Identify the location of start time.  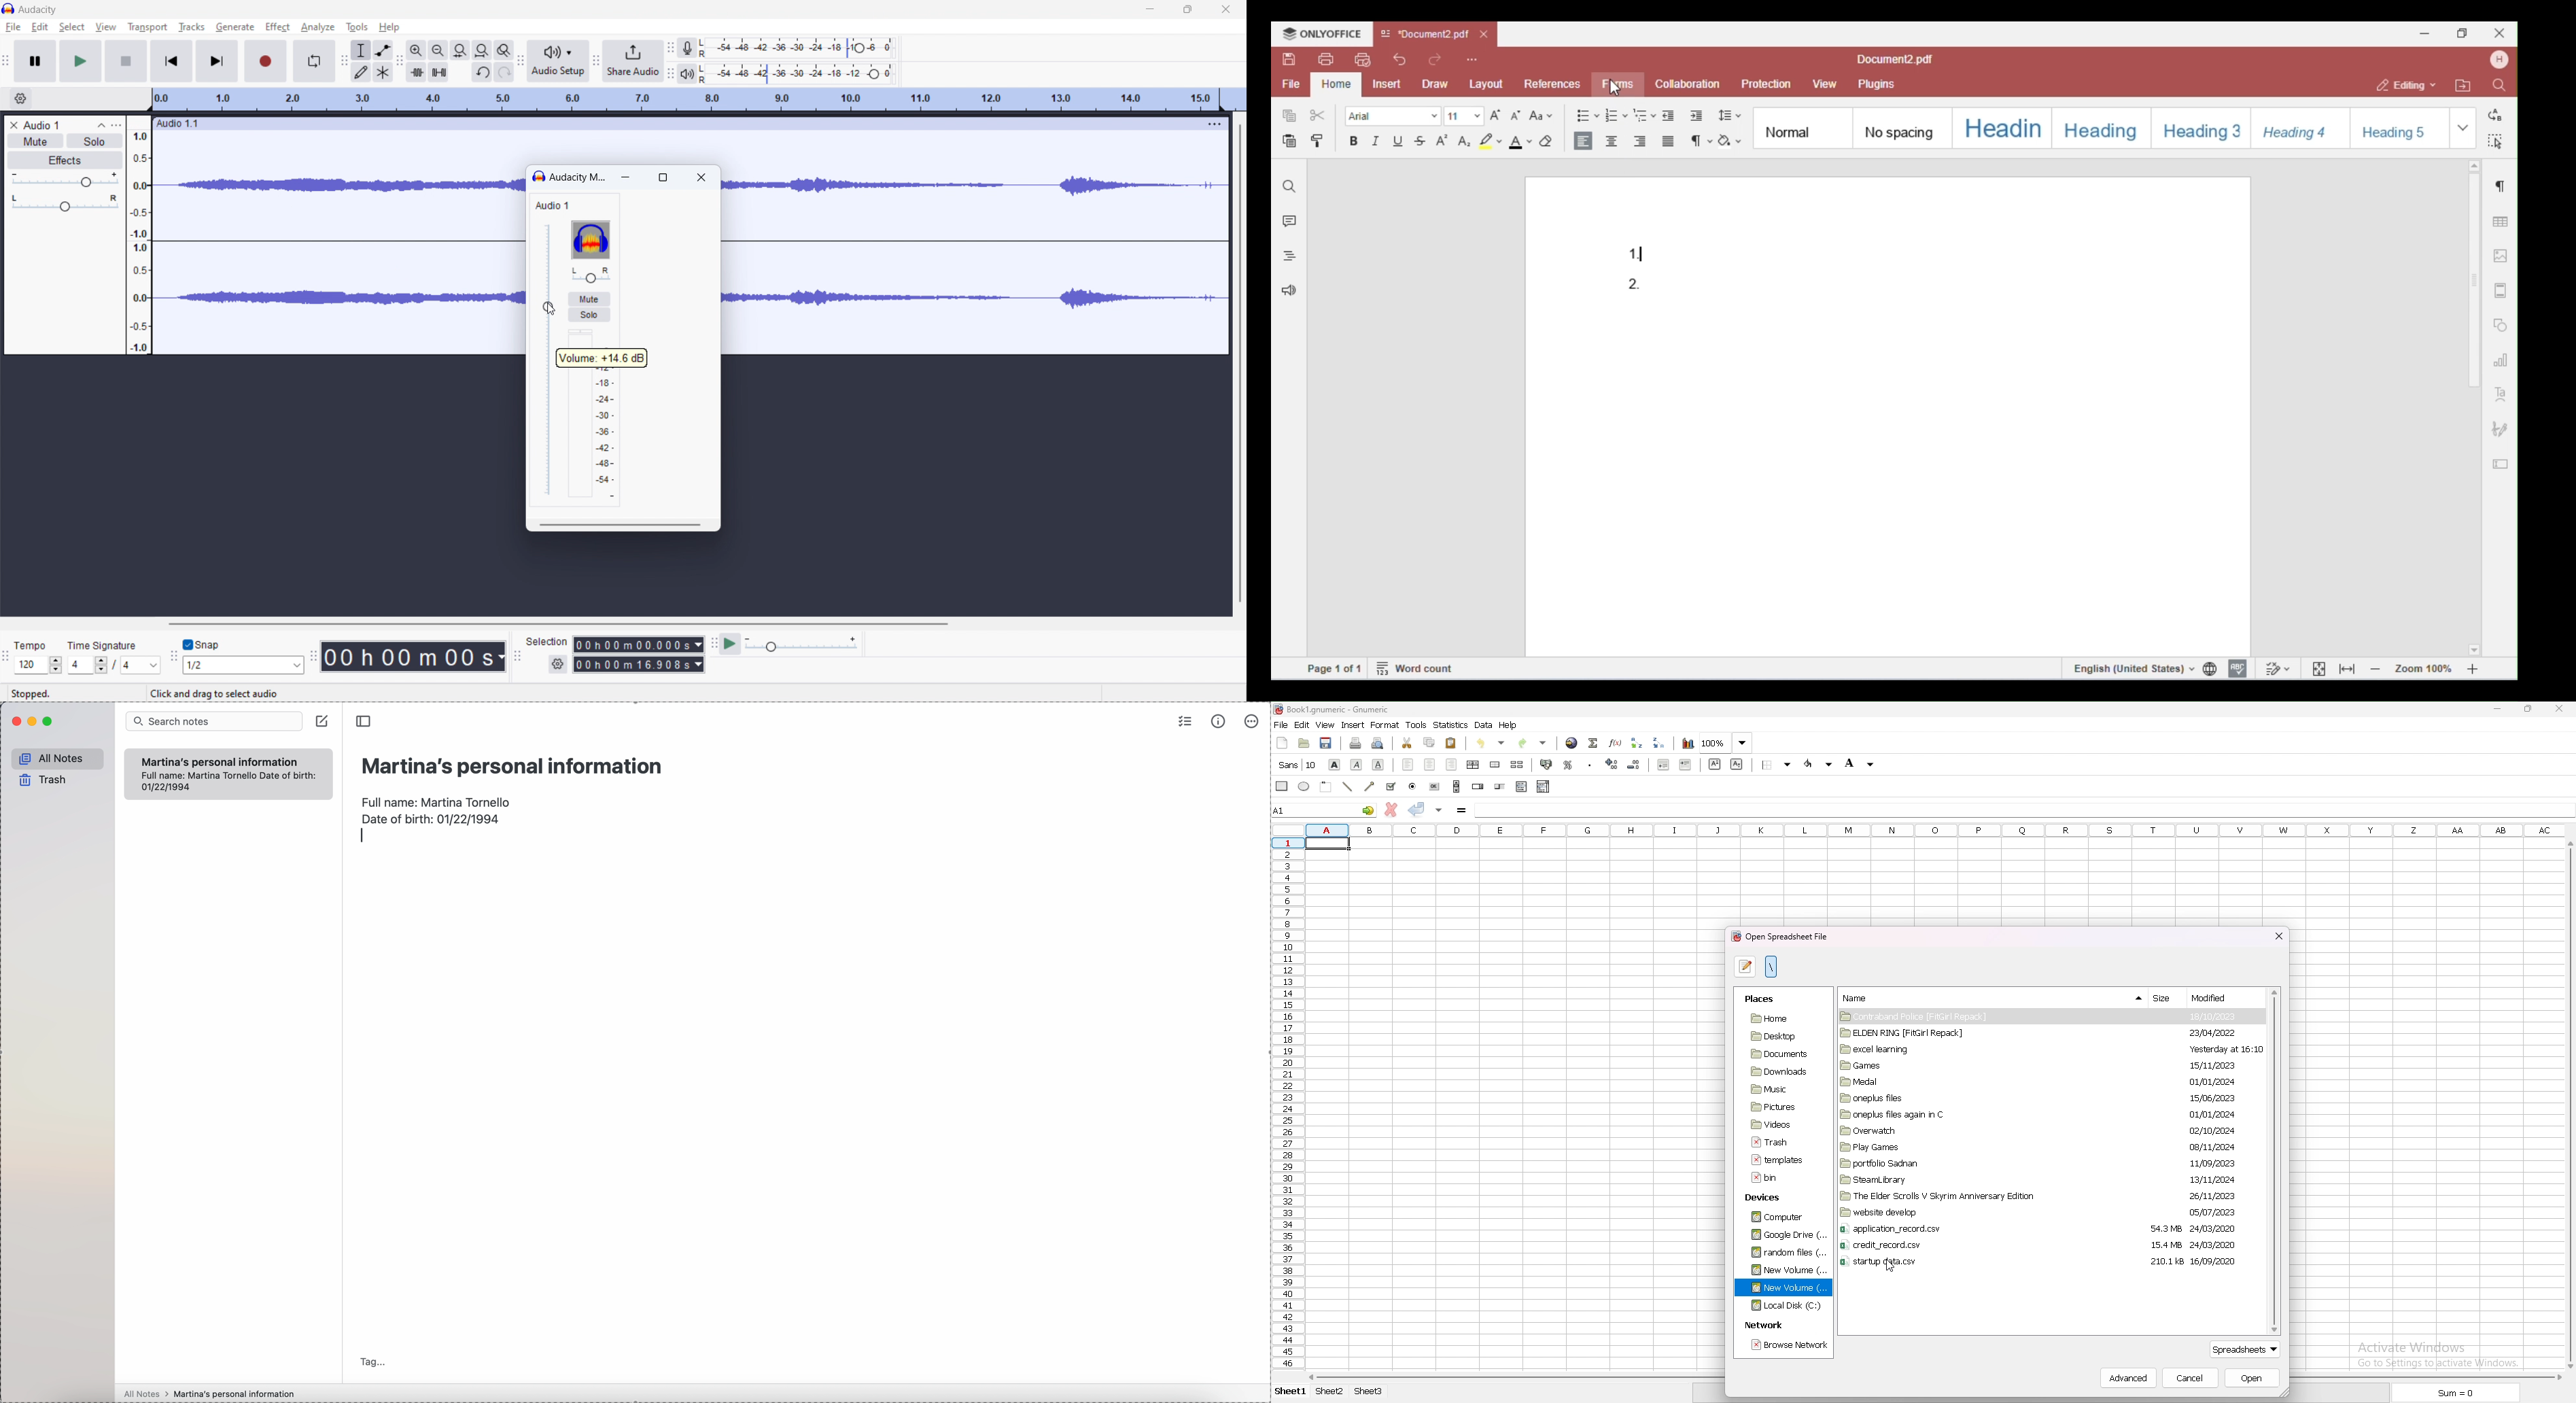
(638, 645).